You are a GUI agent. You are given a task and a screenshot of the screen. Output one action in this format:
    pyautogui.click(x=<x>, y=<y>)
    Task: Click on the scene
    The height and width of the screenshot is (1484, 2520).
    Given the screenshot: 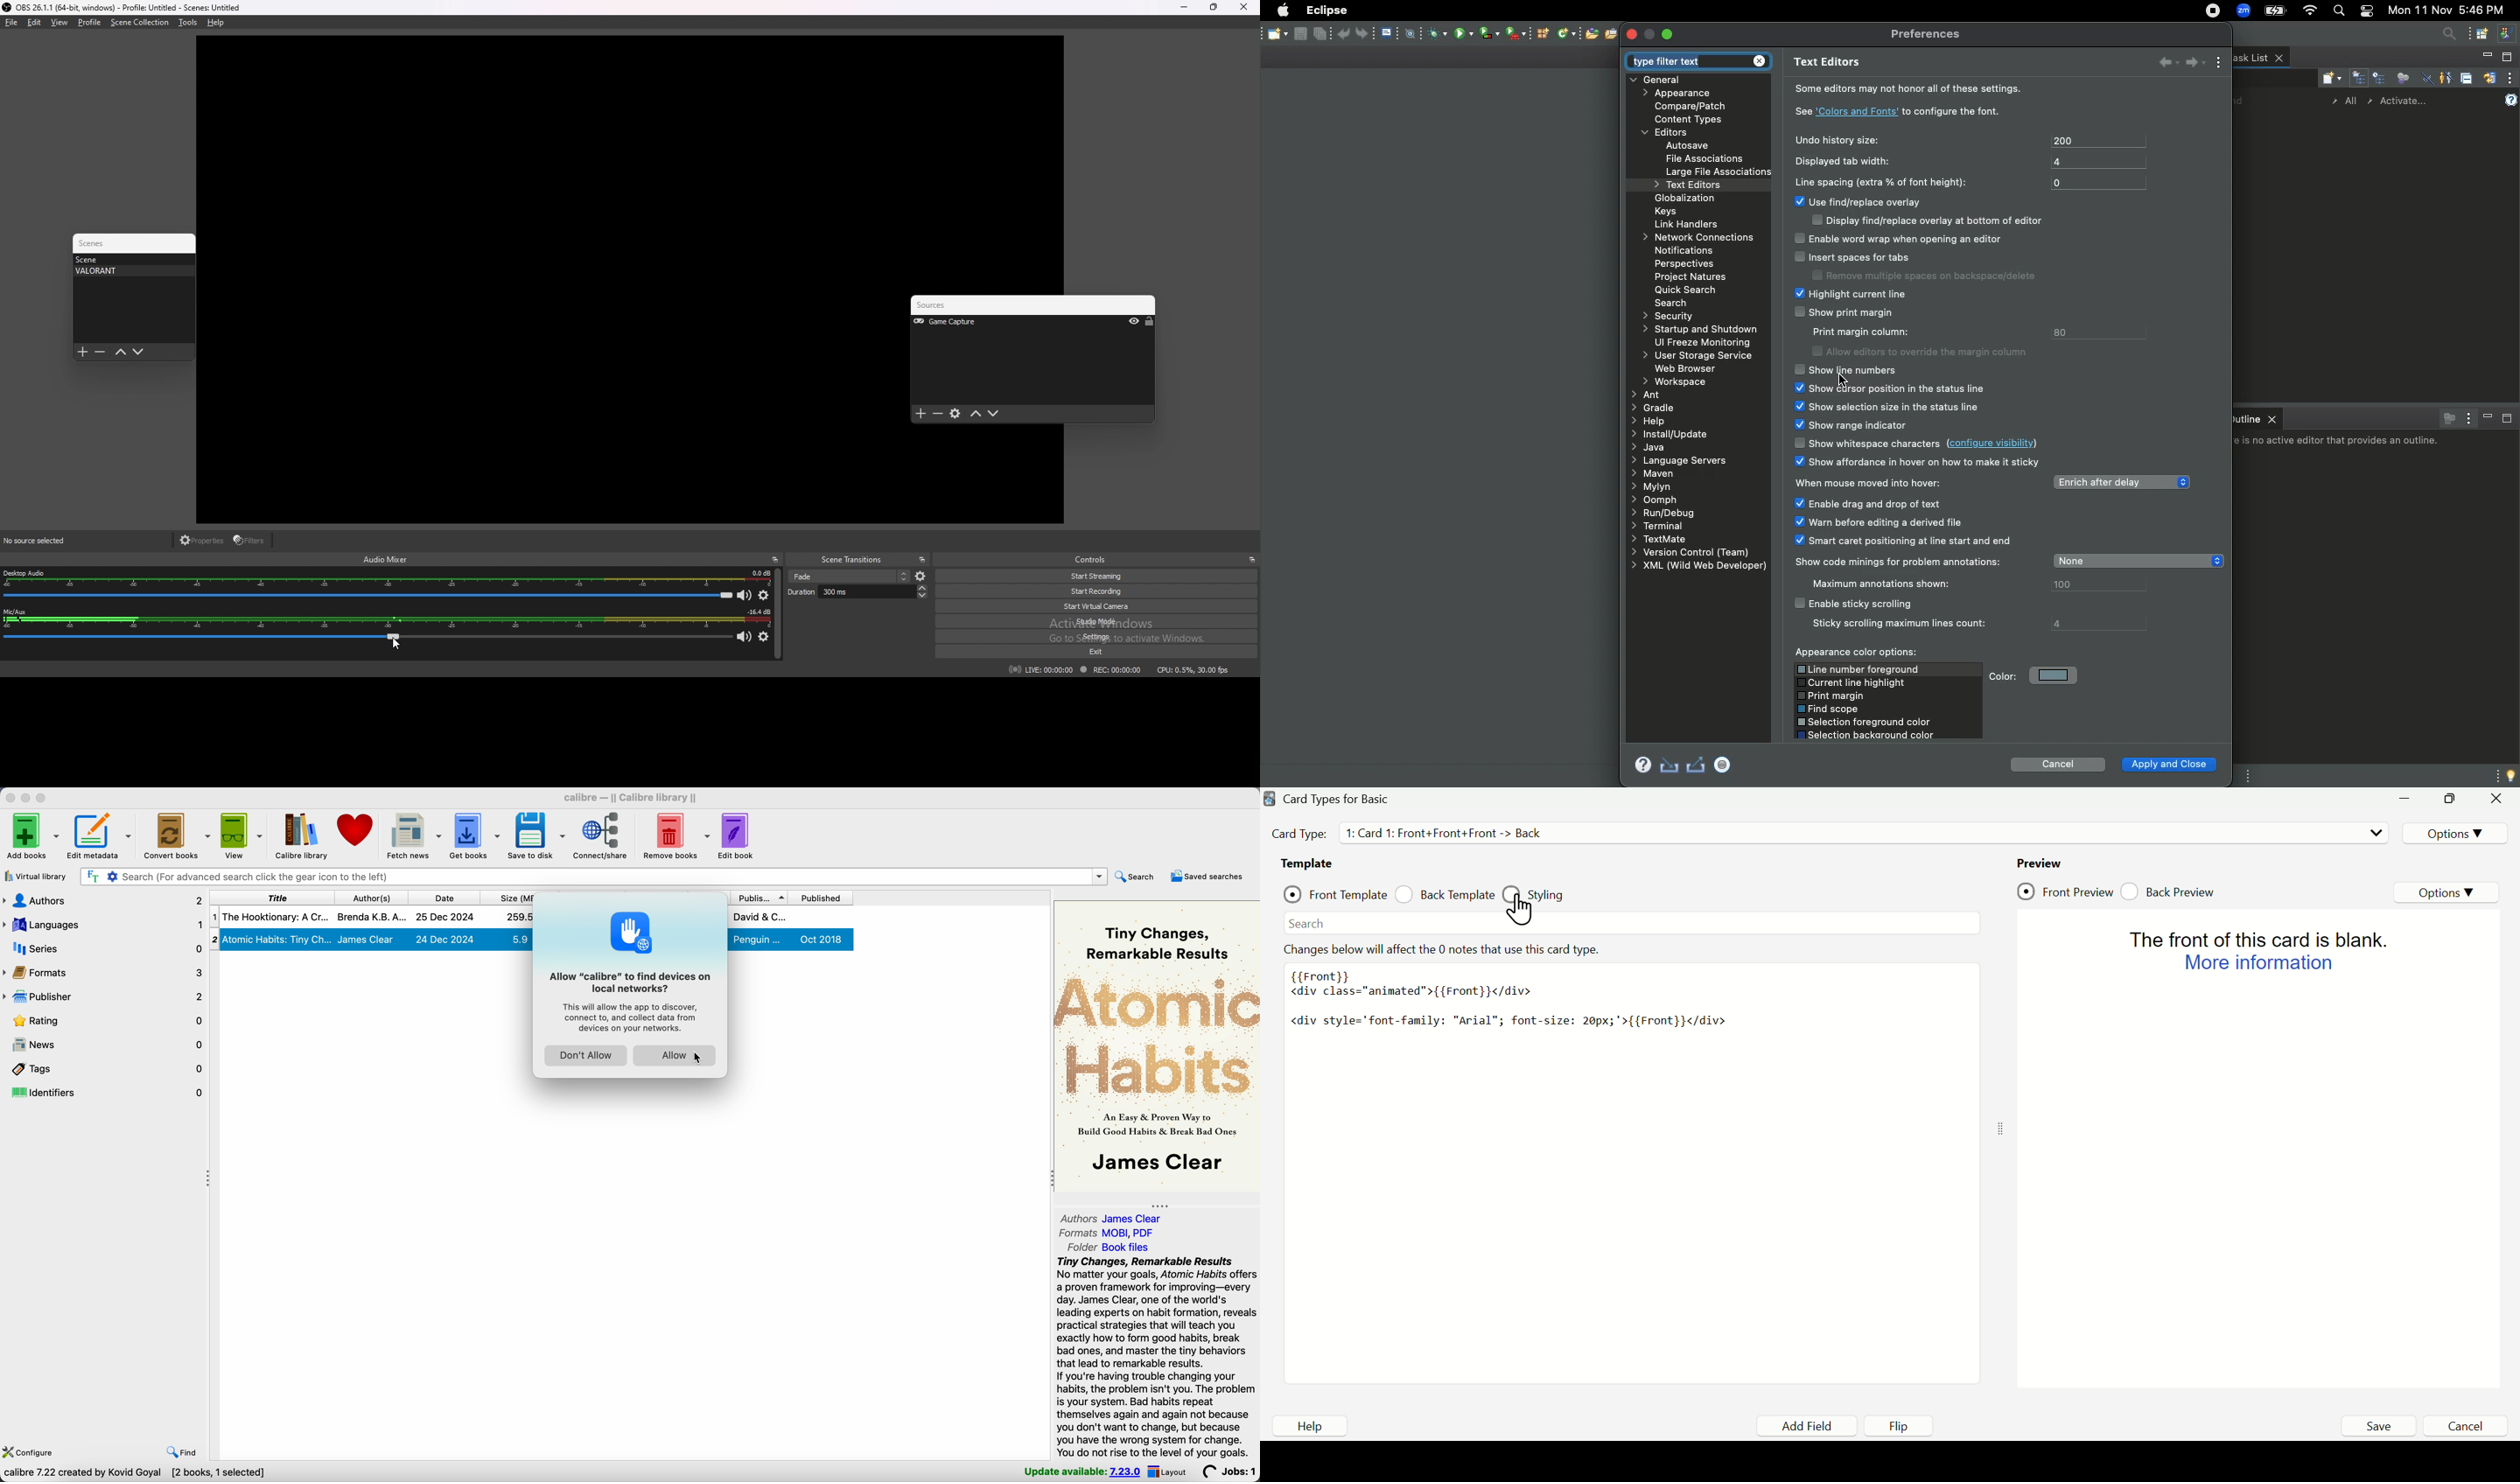 What is the action you would take?
    pyautogui.click(x=130, y=259)
    